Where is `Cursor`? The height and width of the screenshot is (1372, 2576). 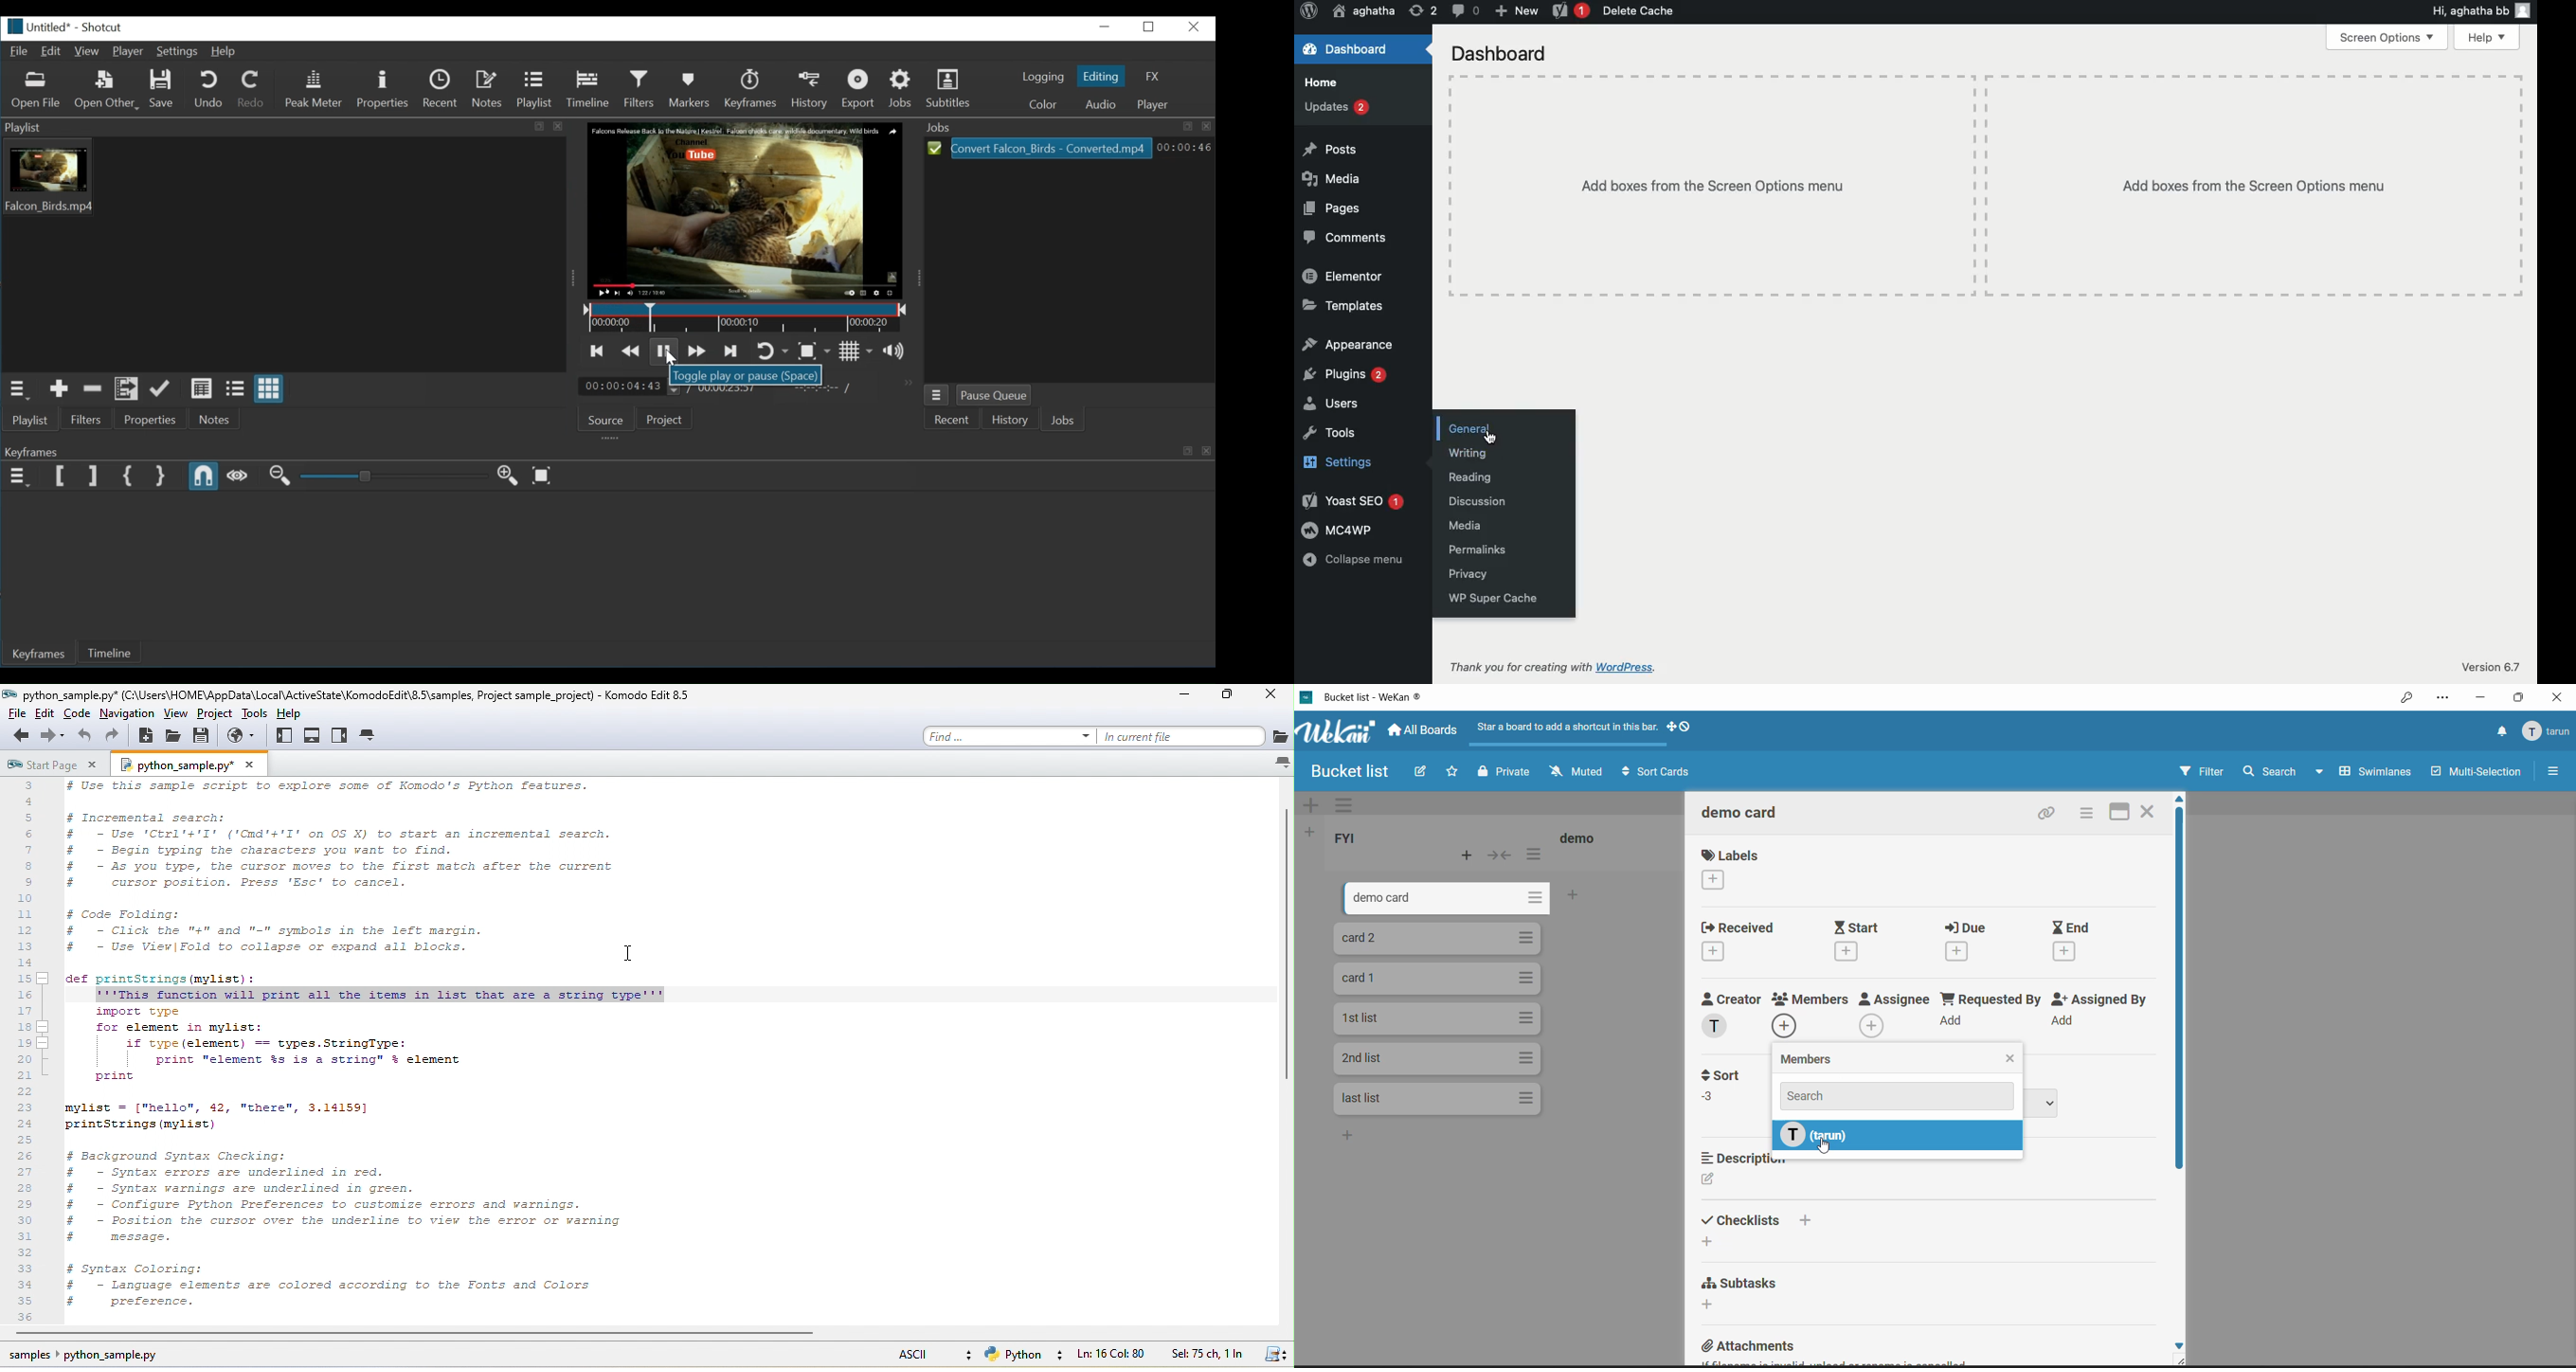 Cursor is located at coordinates (671, 360).